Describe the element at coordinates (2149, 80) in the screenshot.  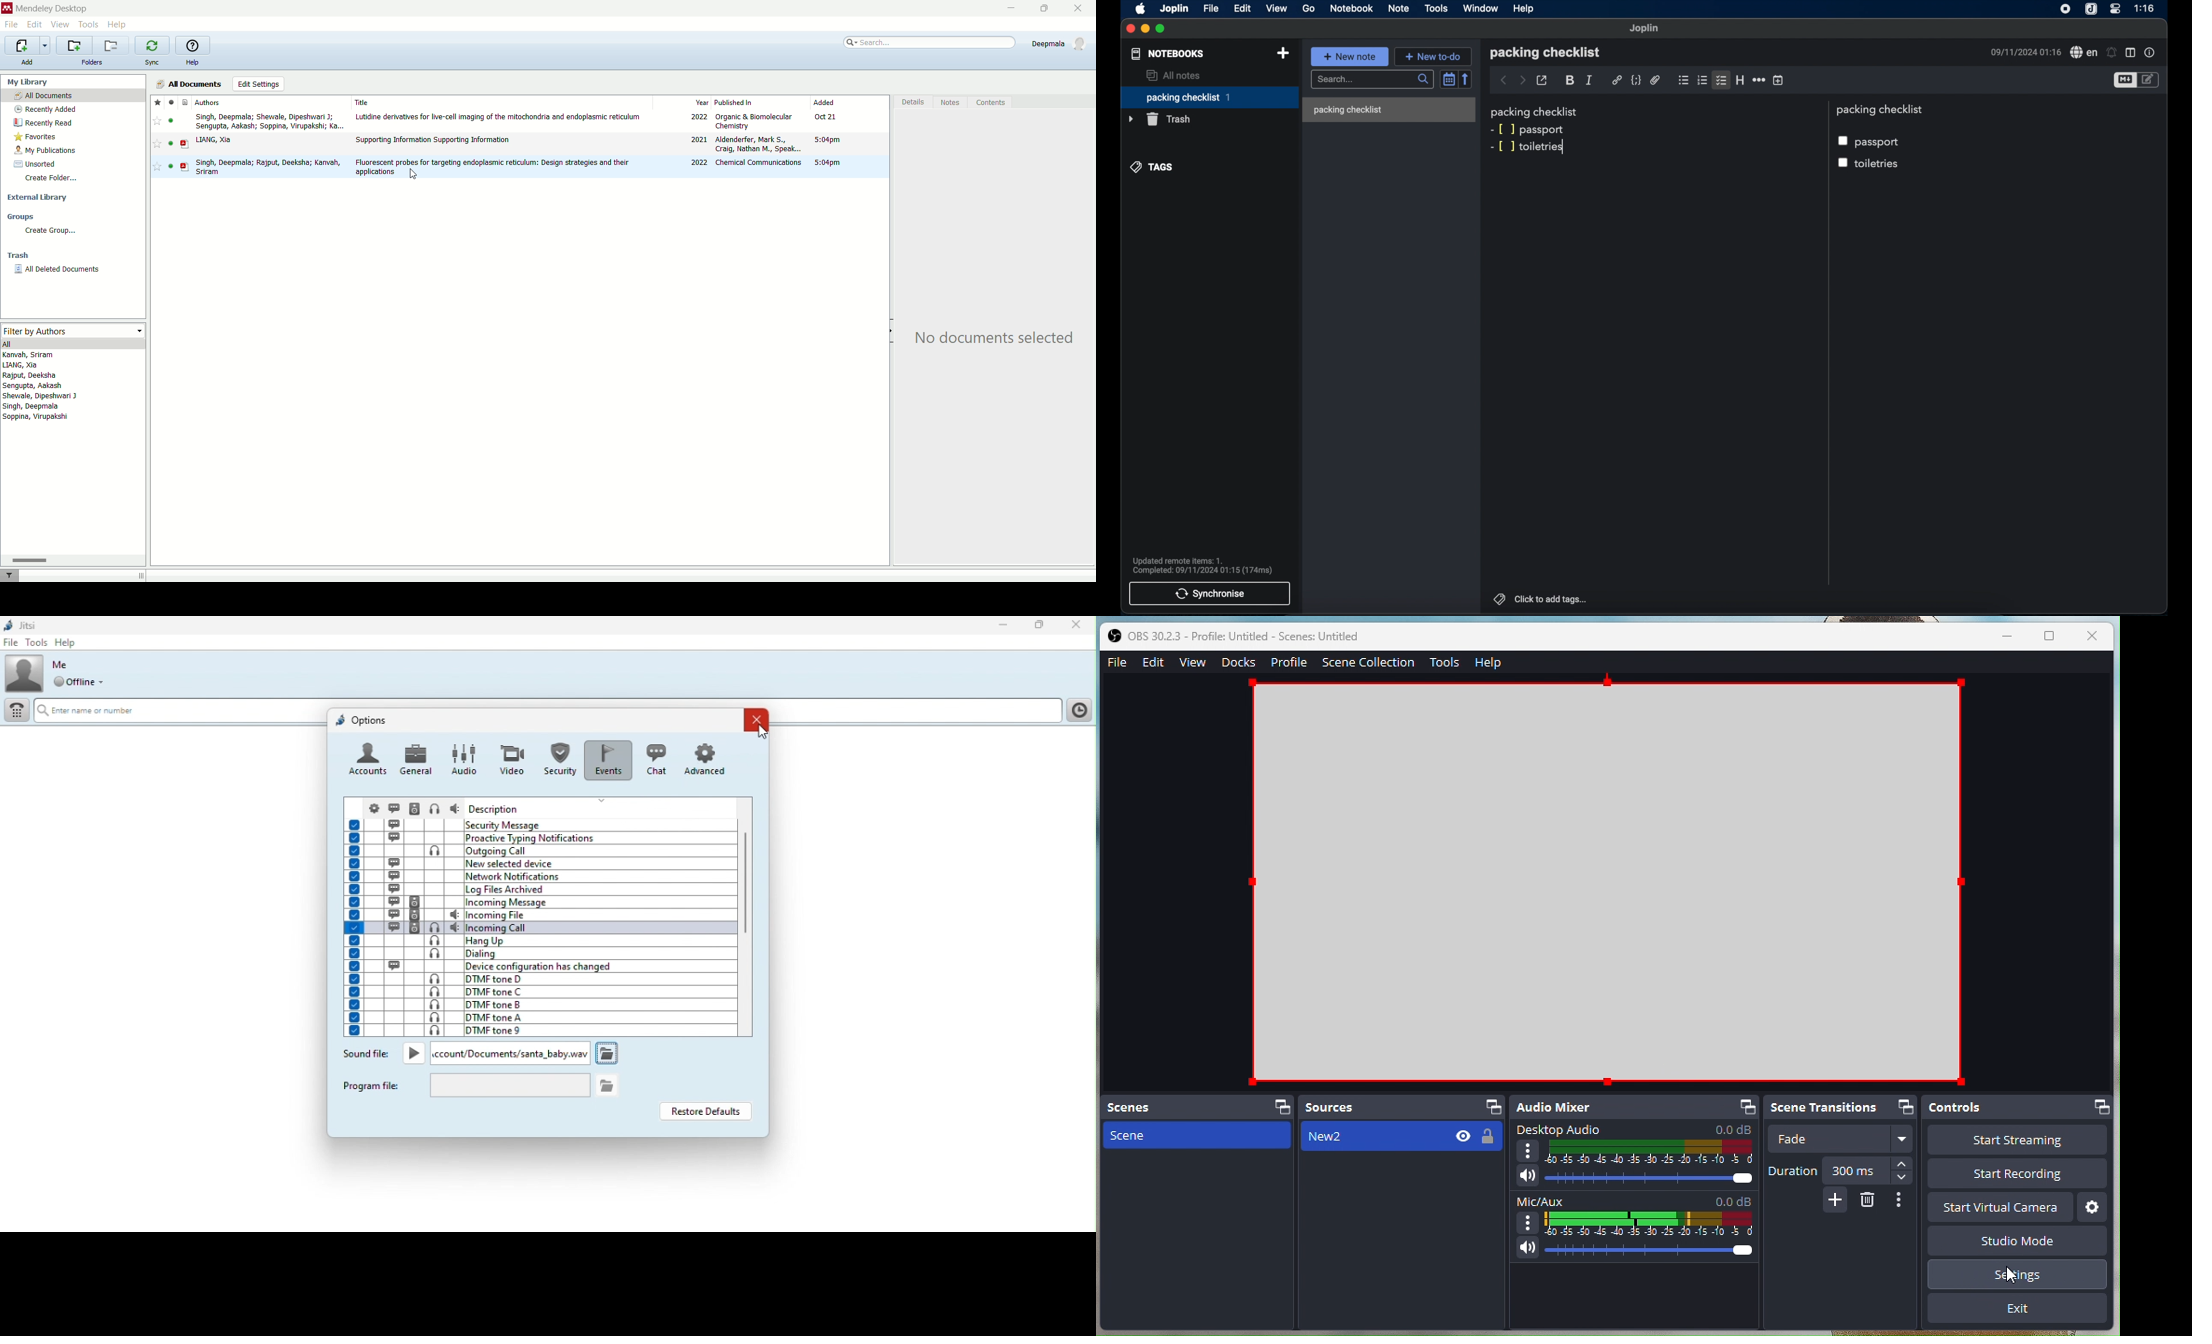
I see `toggle edito` at that location.